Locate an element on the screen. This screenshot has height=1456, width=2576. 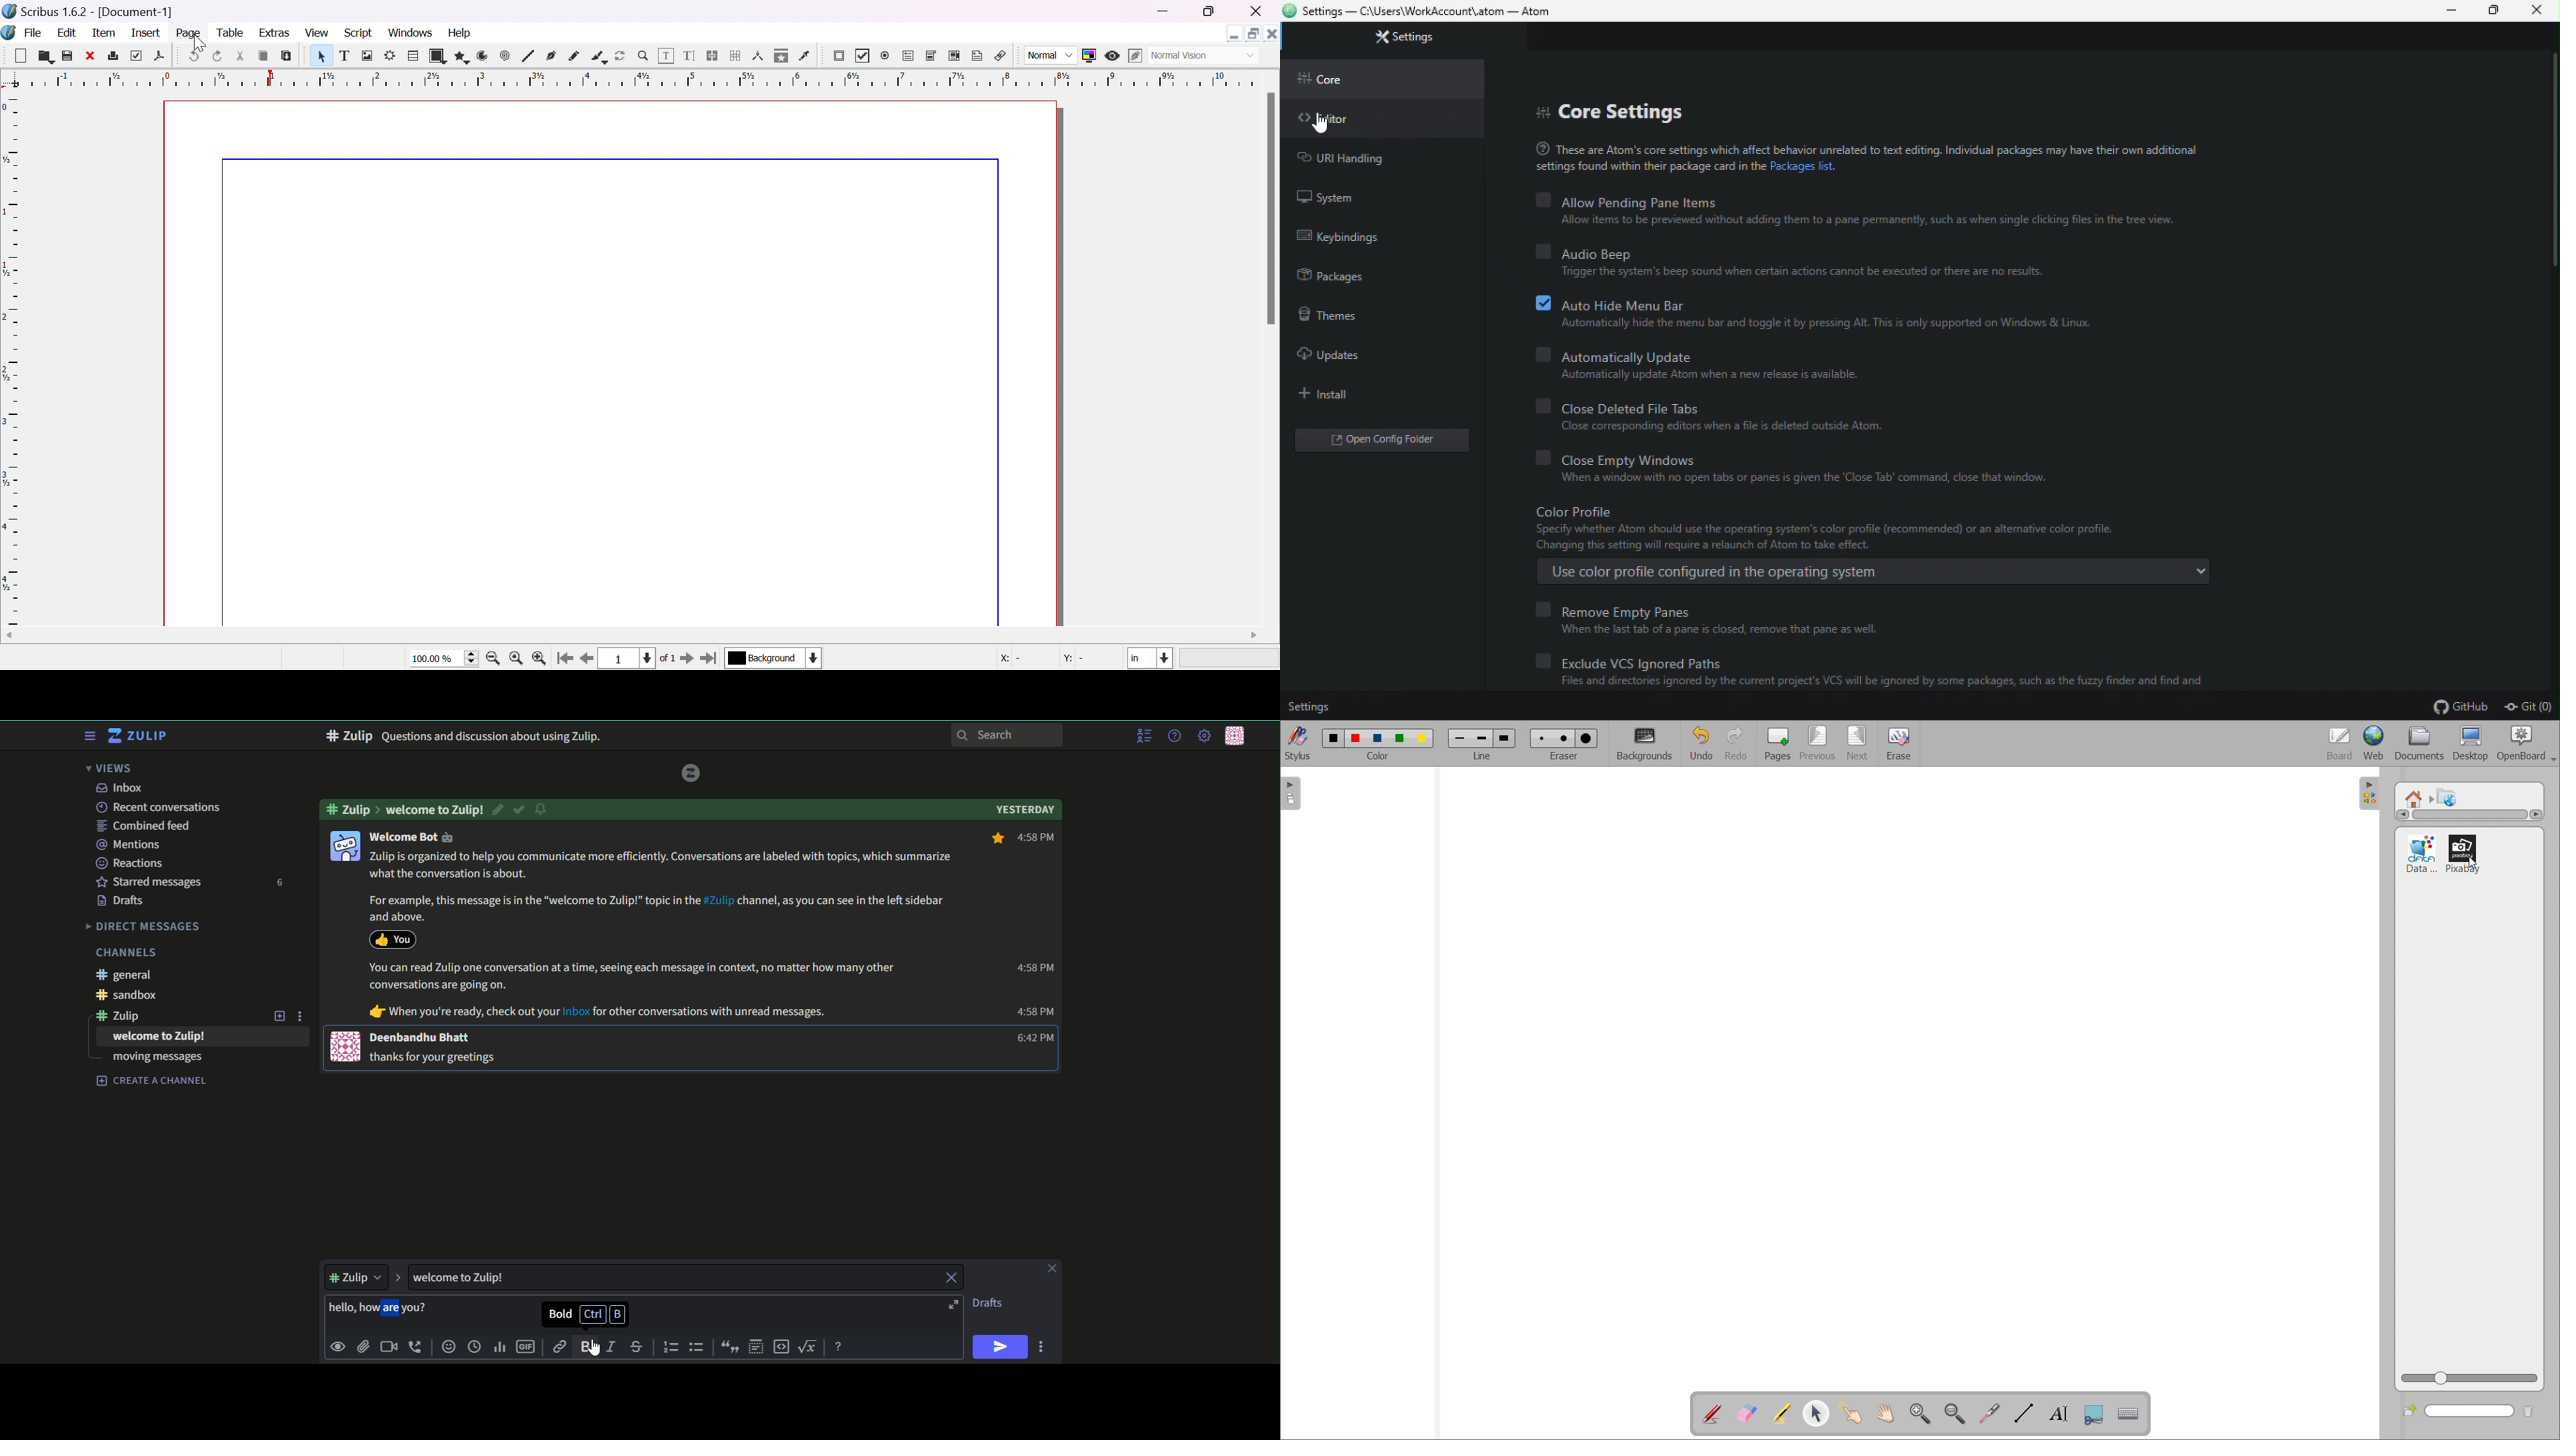
menu is located at coordinates (88, 736).